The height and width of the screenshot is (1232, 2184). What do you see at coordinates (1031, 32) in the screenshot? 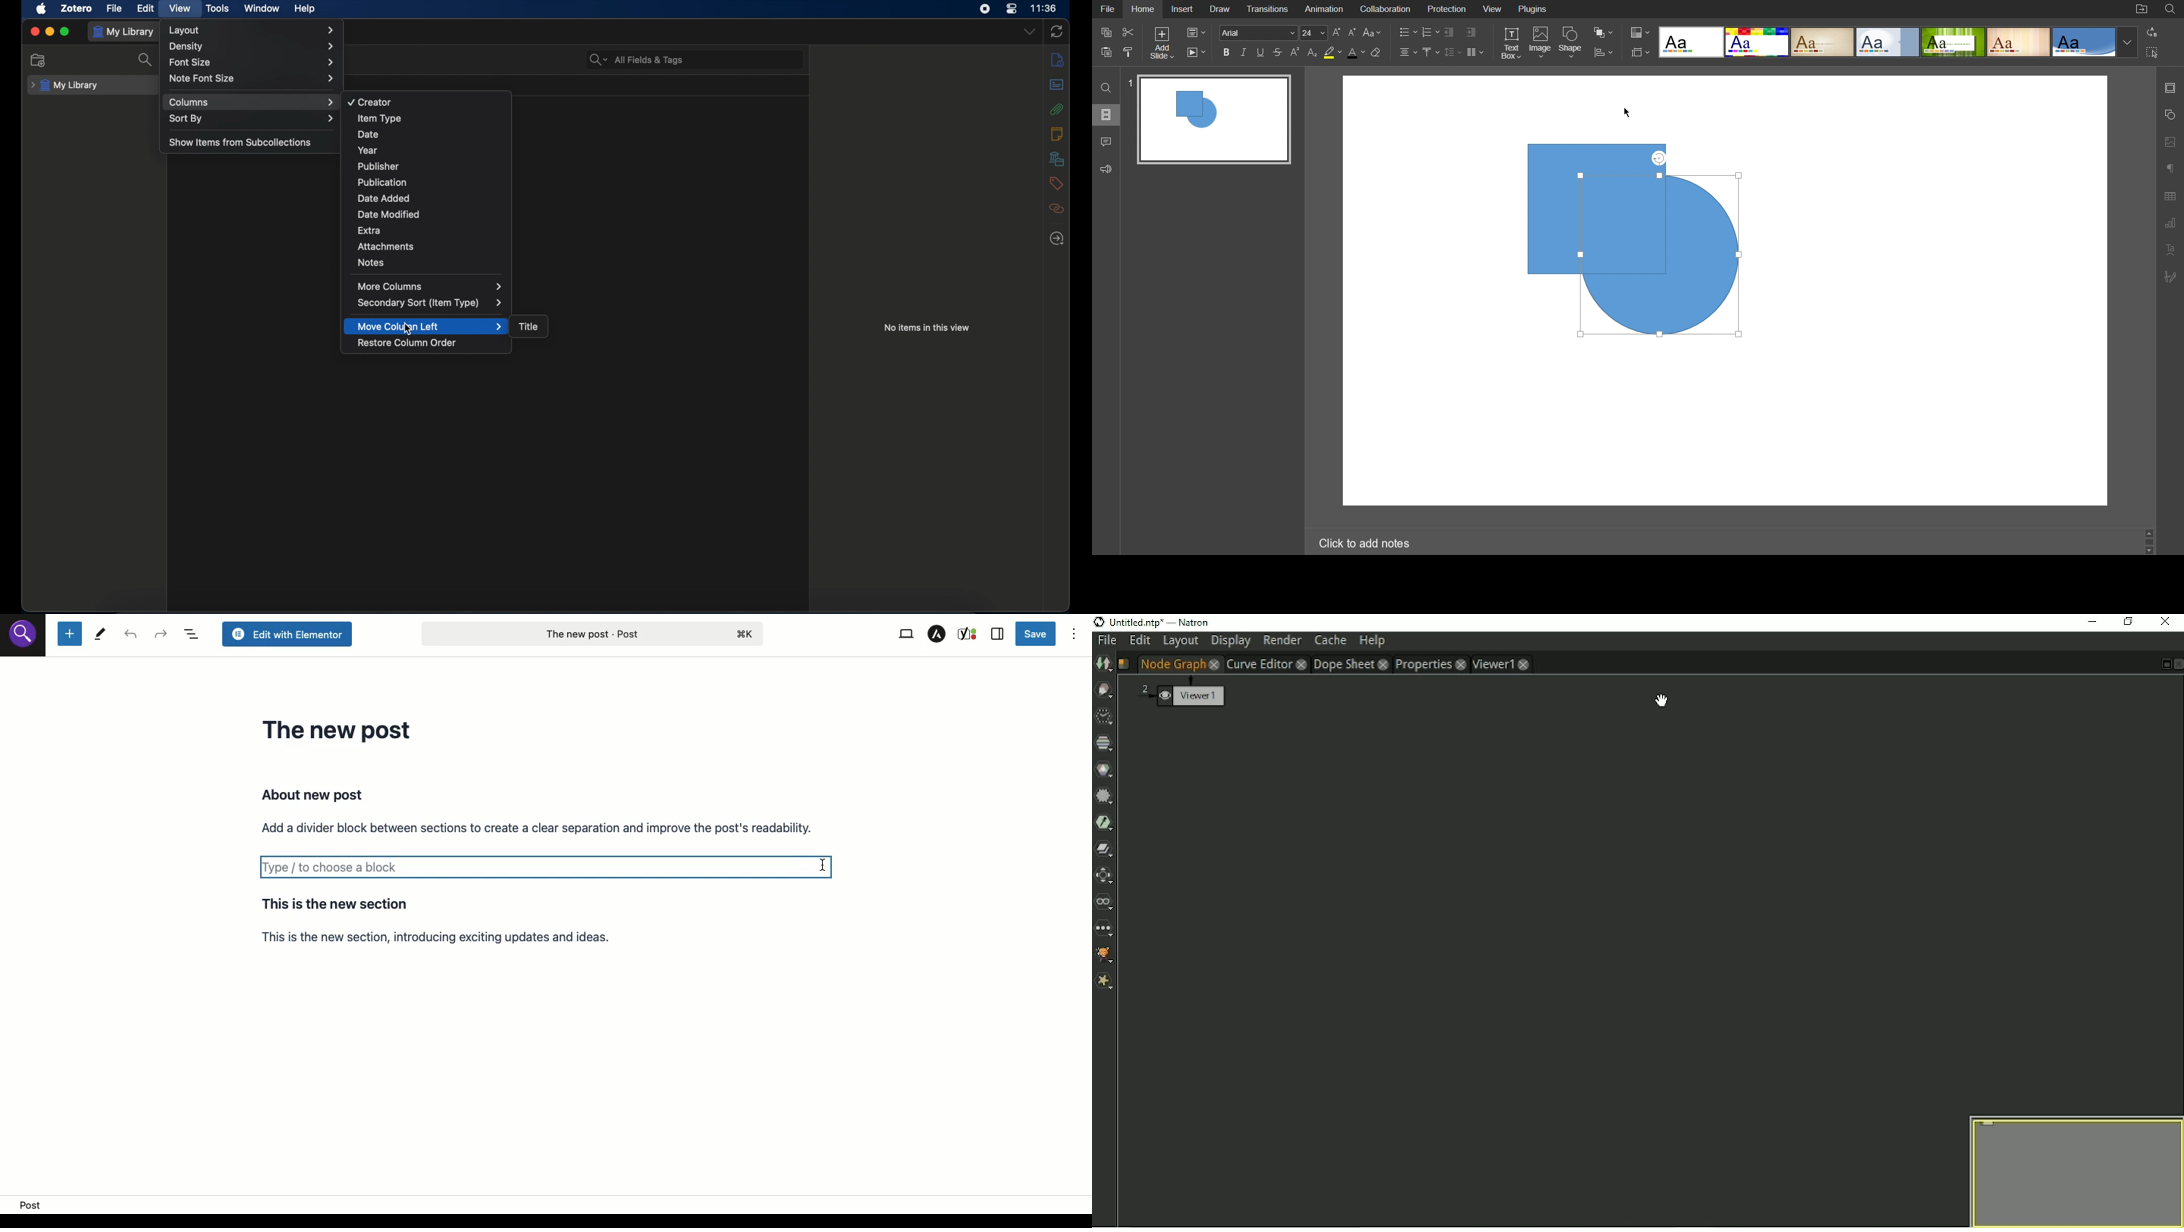
I see `dropdown` at bounding box center [1031, 32].